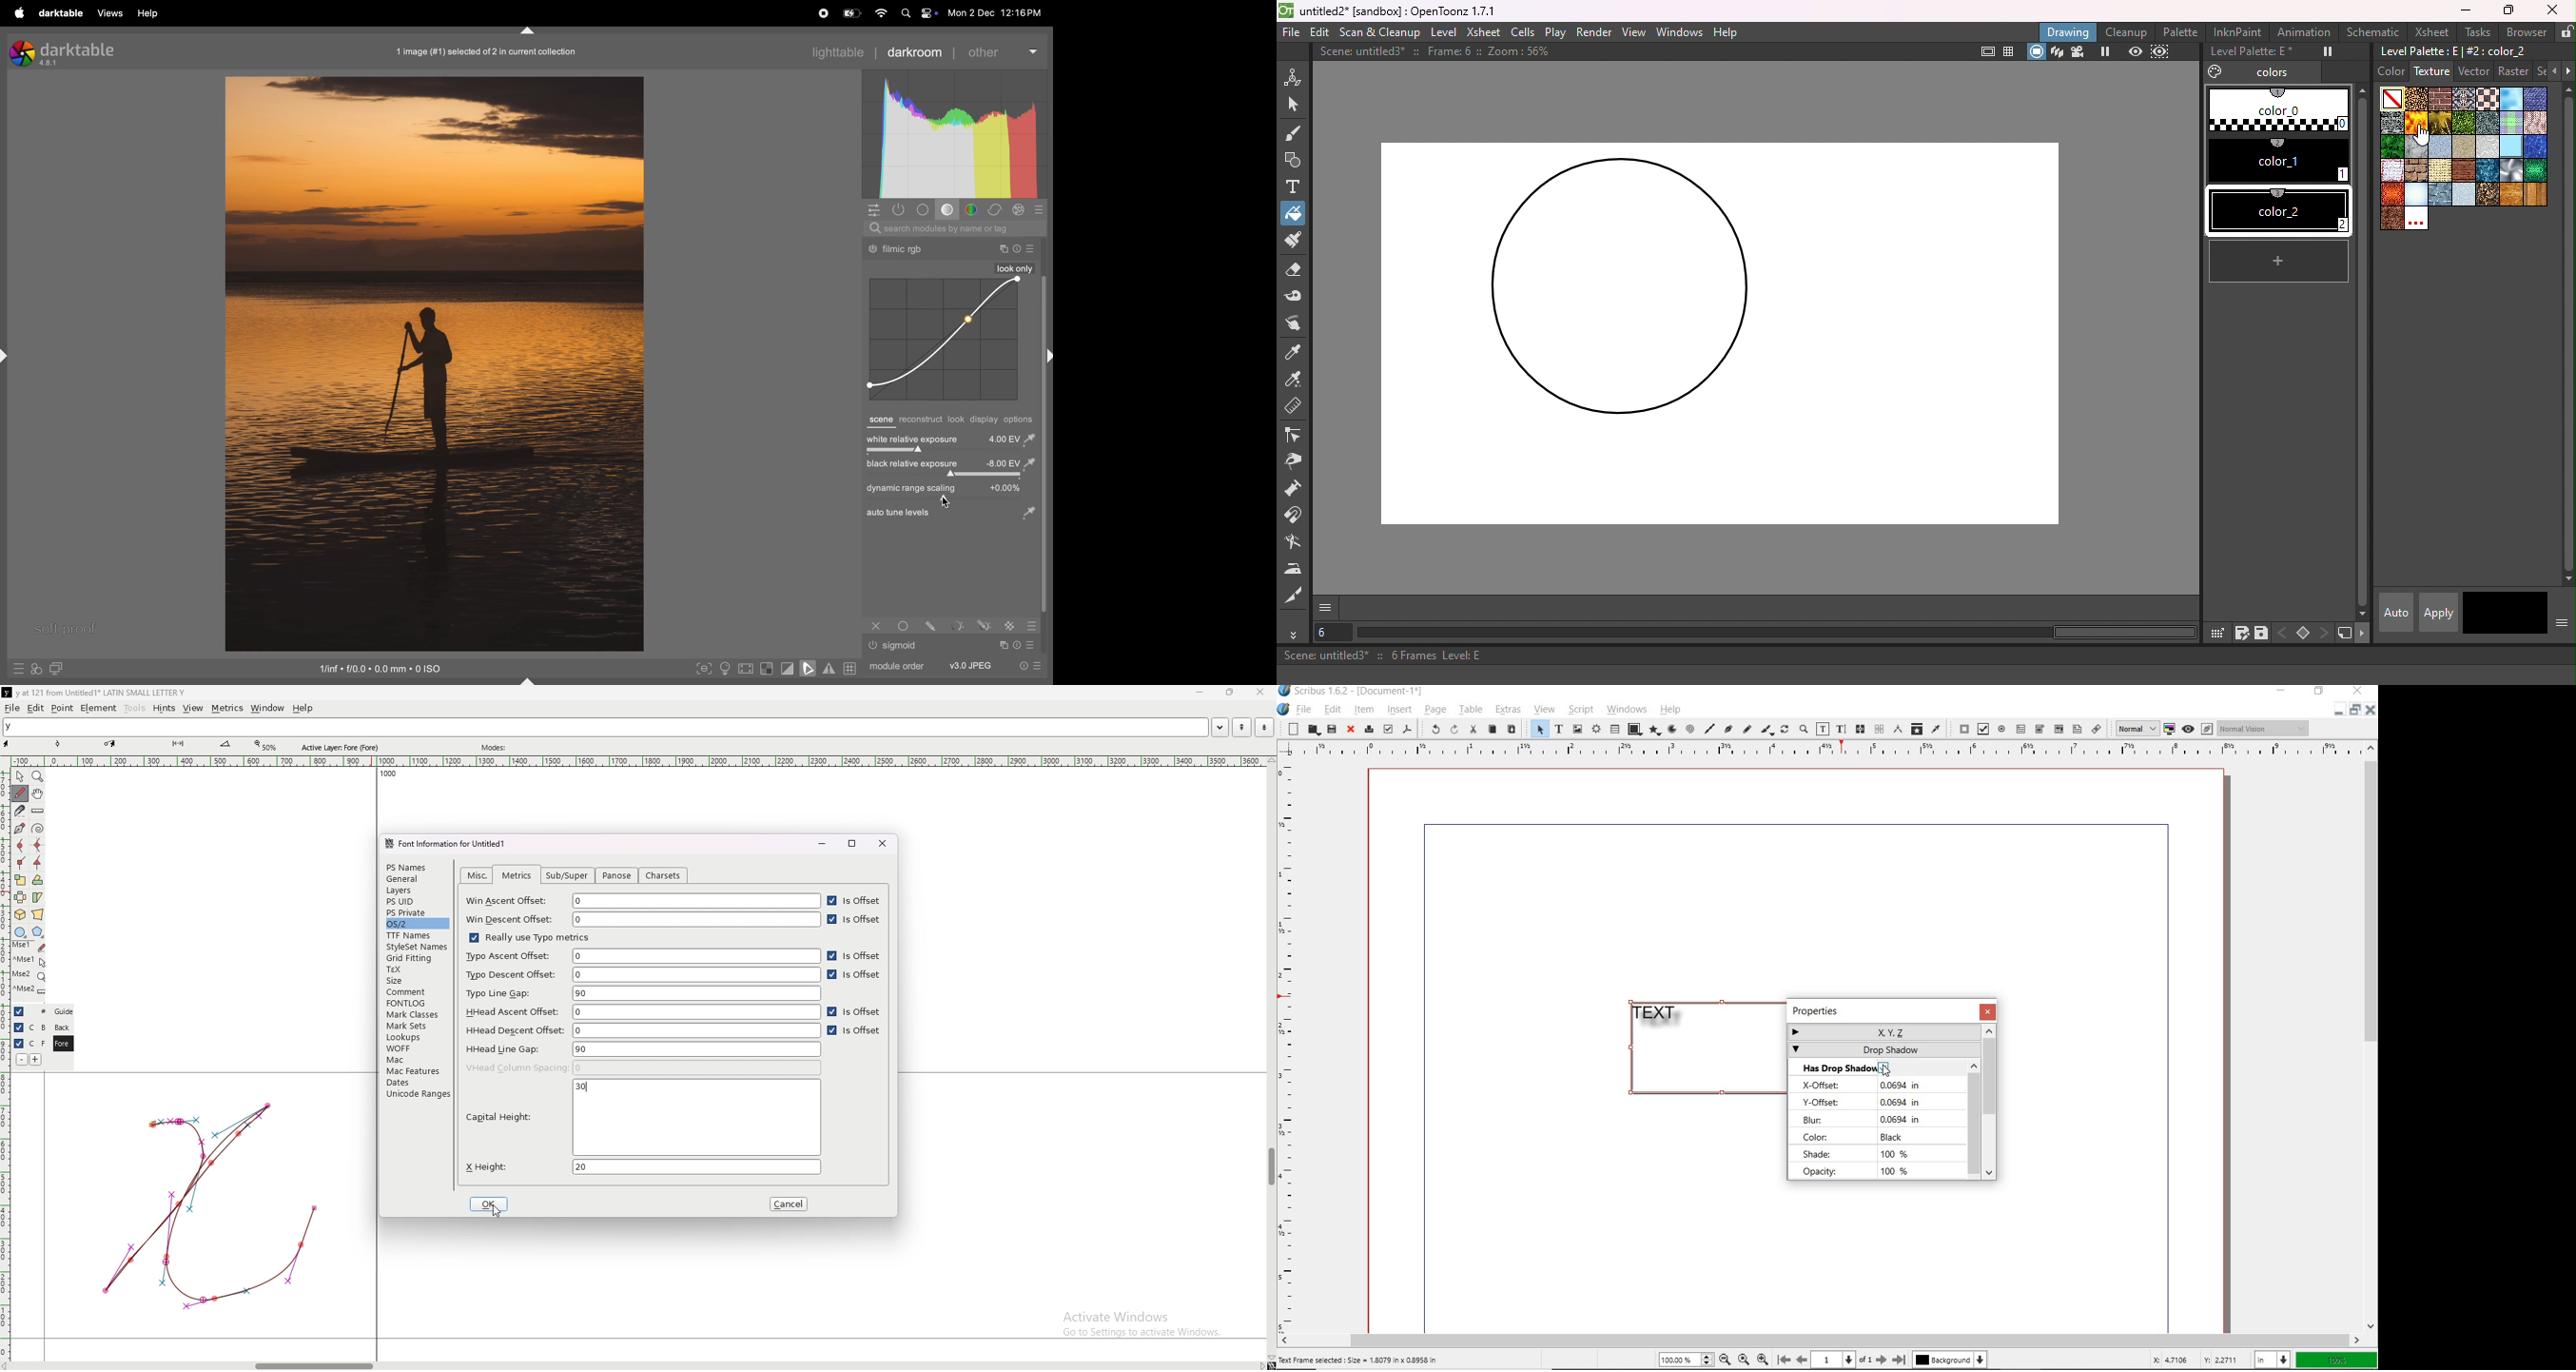 The height and width of the screenshot is (1372, 2576). What do you see at coordinates (1473, 729) in the screenshot?
I see `cut` at bounding box center [1473, 729].